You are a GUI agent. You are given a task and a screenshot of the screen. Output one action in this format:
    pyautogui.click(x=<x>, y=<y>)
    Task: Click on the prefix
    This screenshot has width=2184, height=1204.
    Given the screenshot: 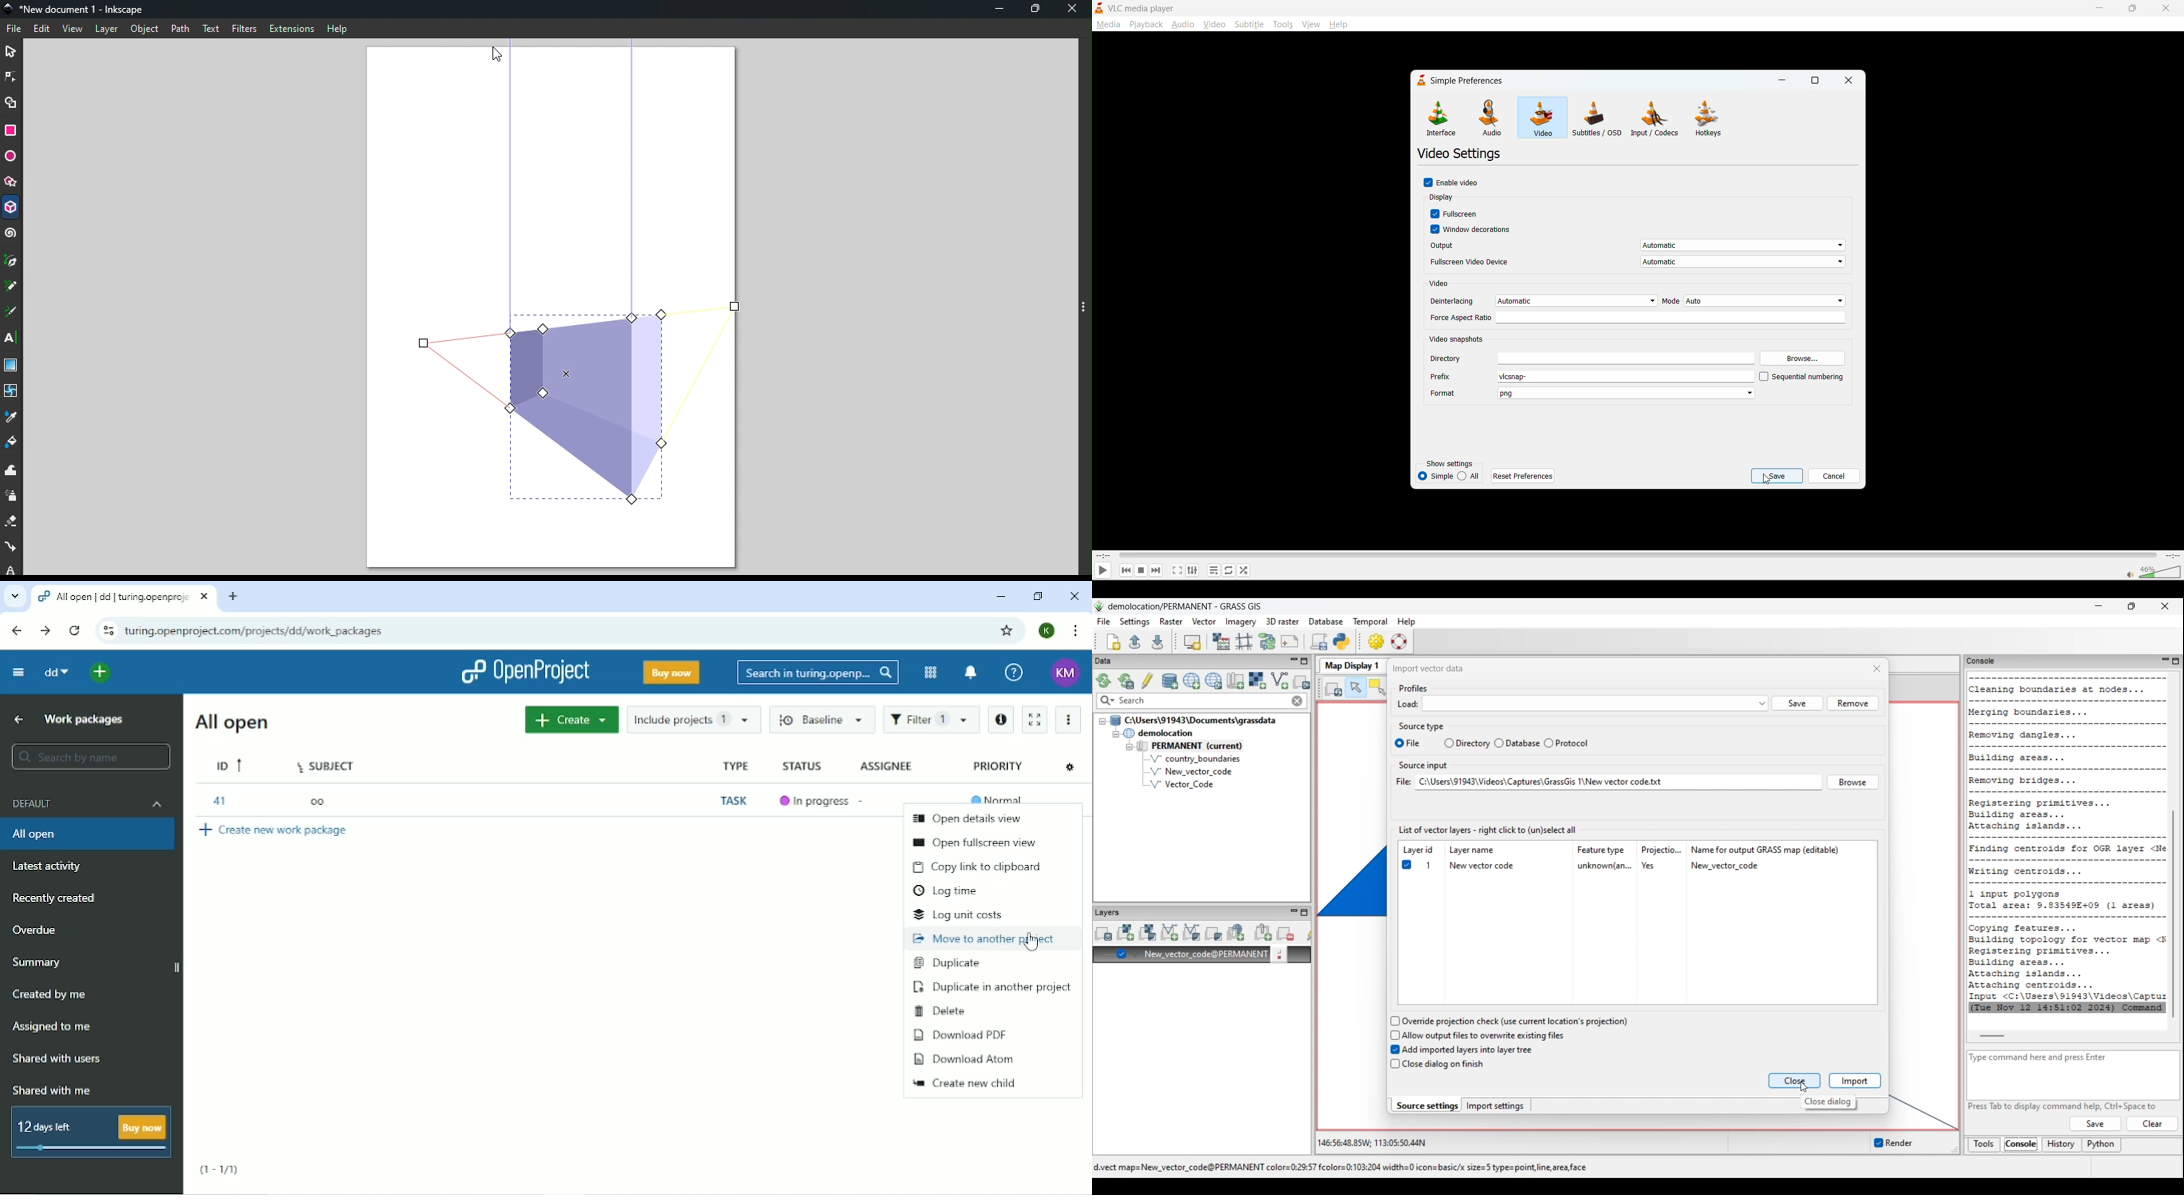 What is the action you would take?
    pyautogui.click(x=1589, y=377)
    